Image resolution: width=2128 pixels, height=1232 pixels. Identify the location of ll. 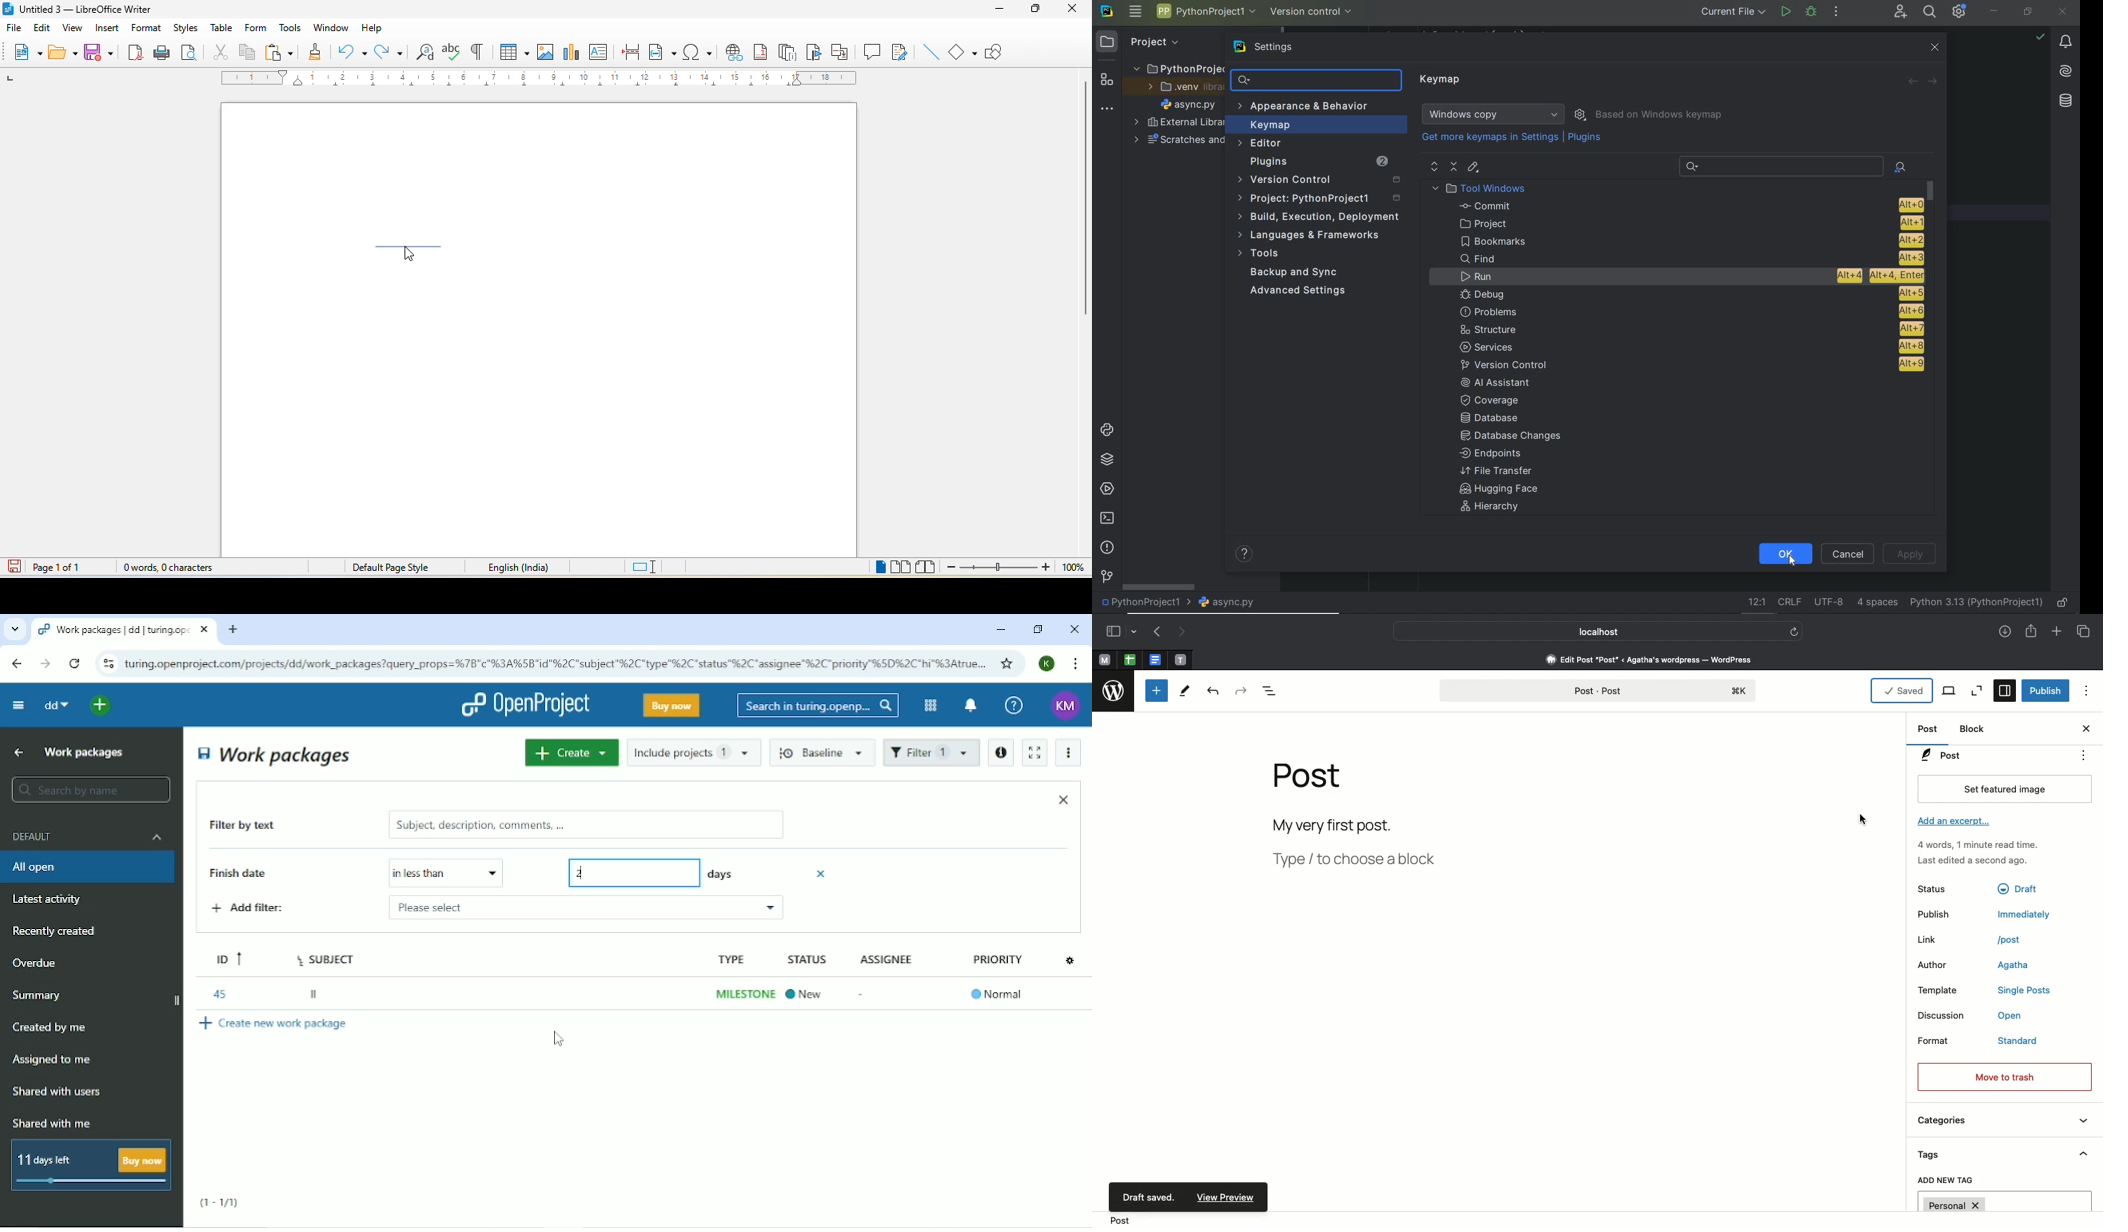
(316, 1000).